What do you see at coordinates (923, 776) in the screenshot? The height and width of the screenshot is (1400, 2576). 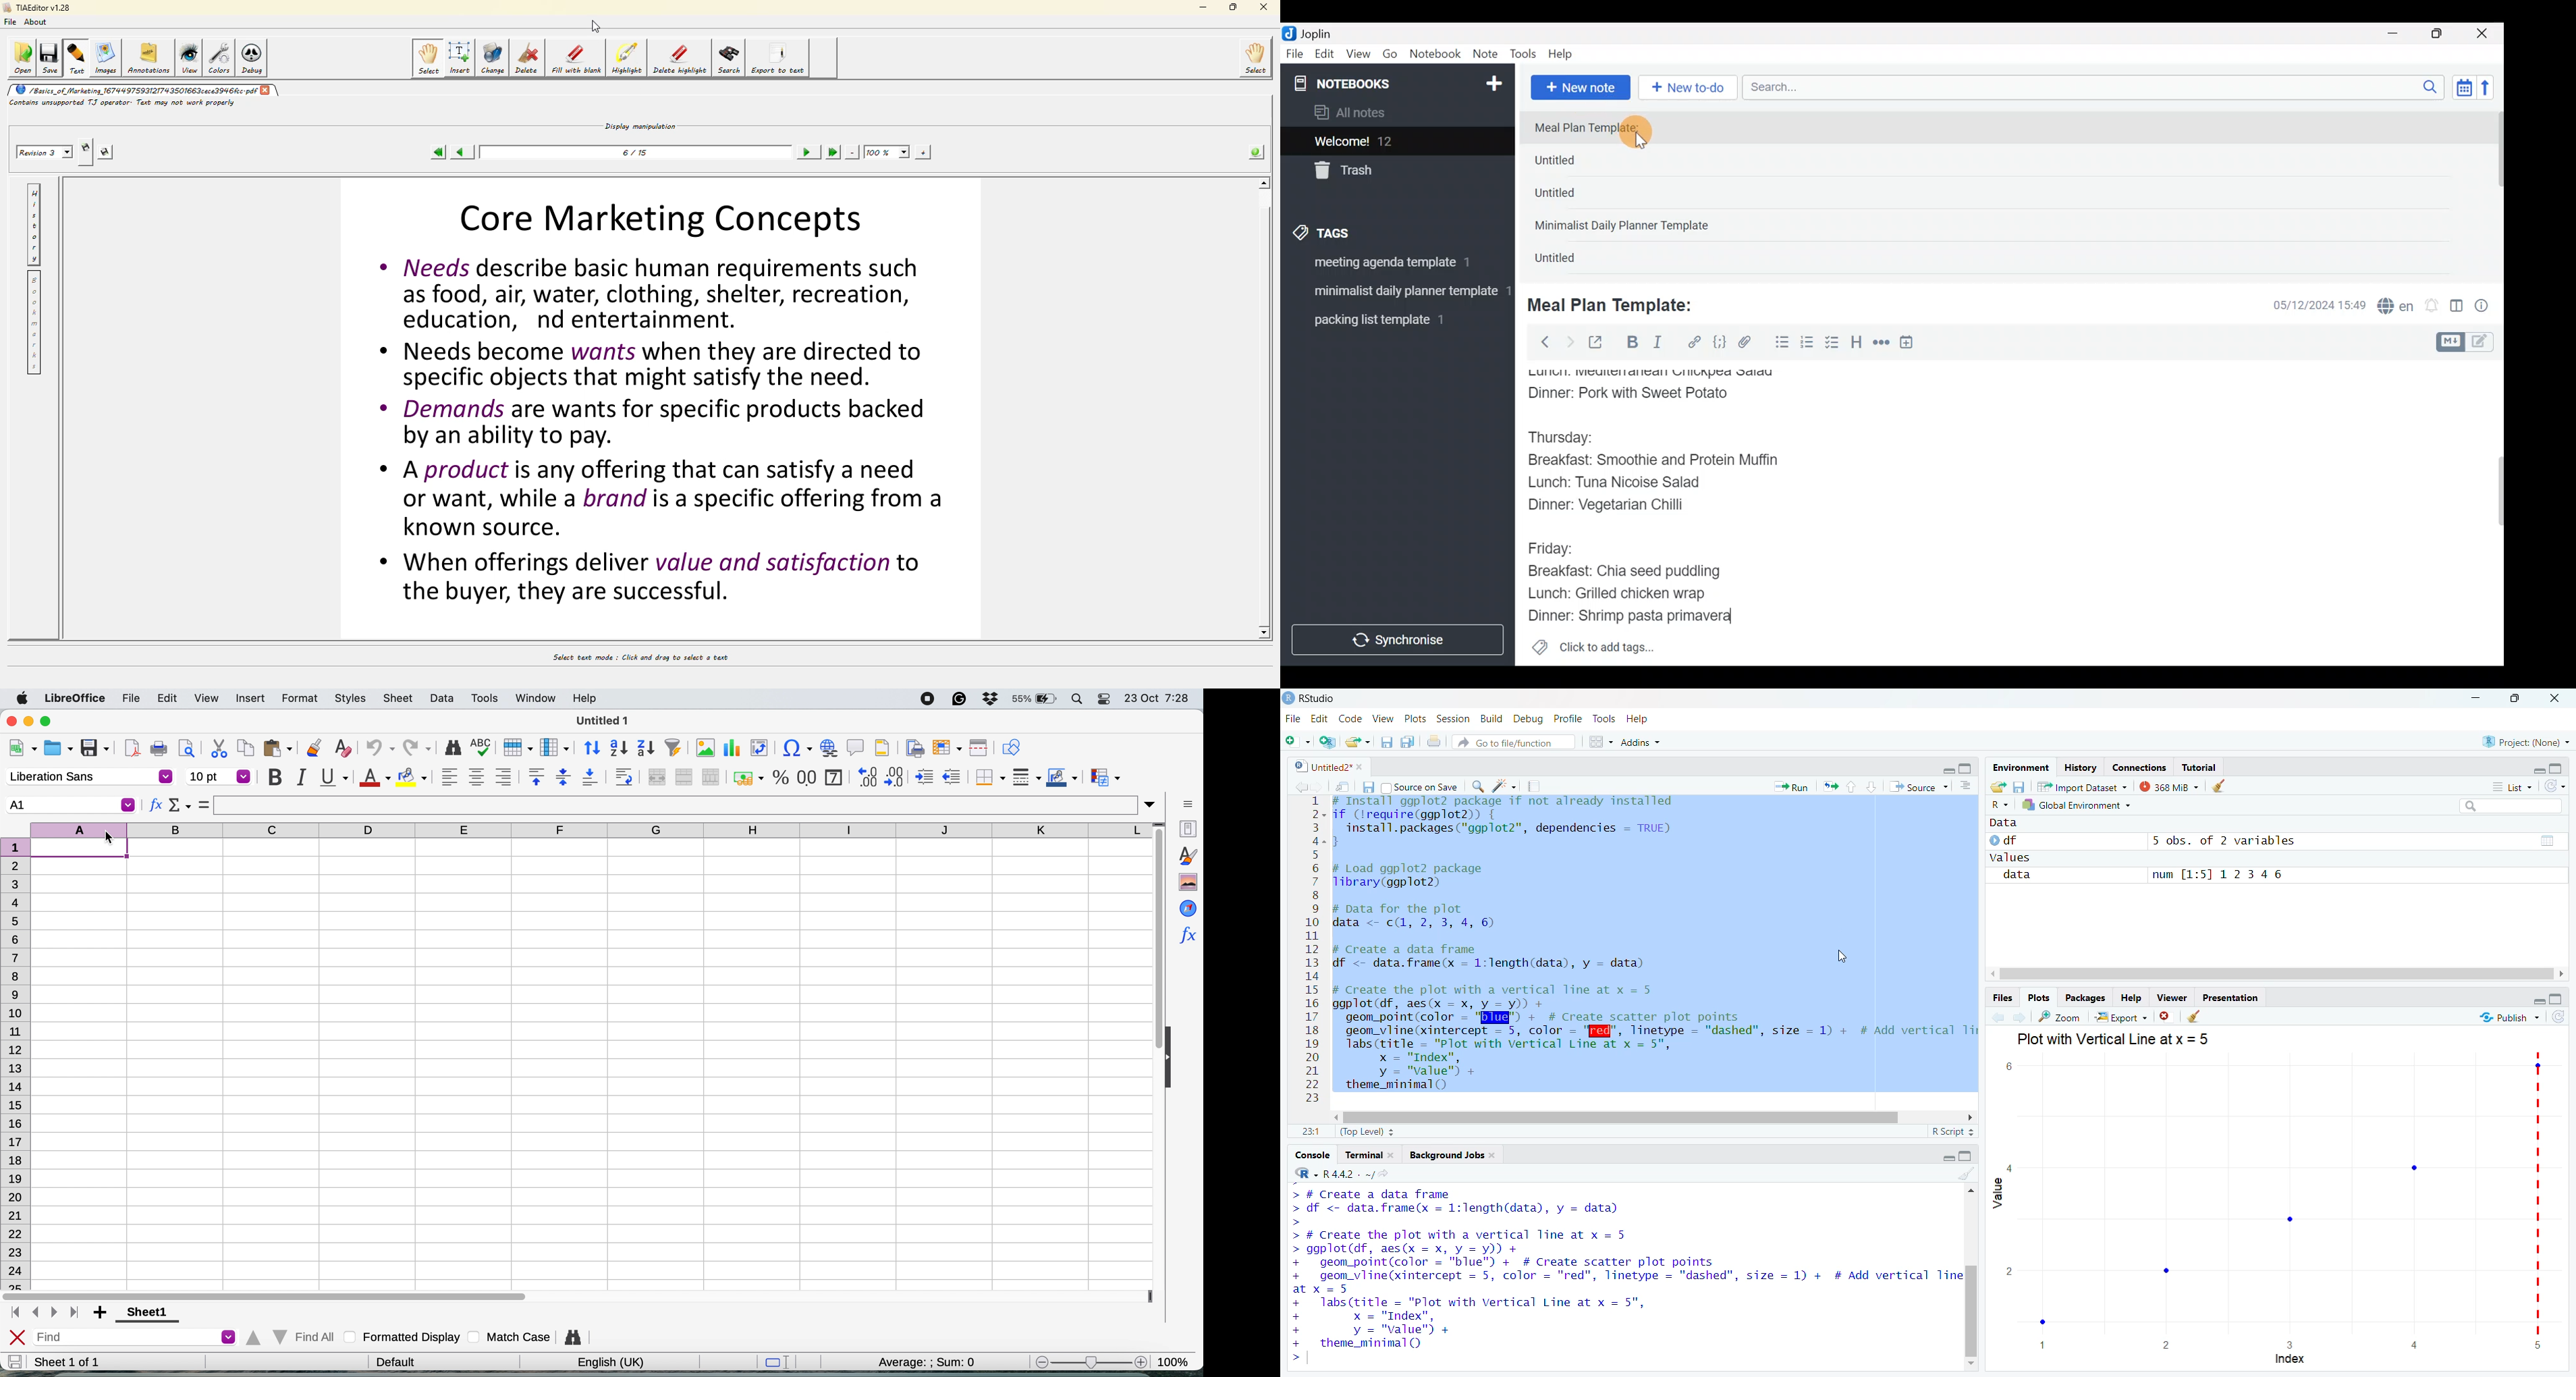 I see `increase indent` at bounding box center [923, 776].